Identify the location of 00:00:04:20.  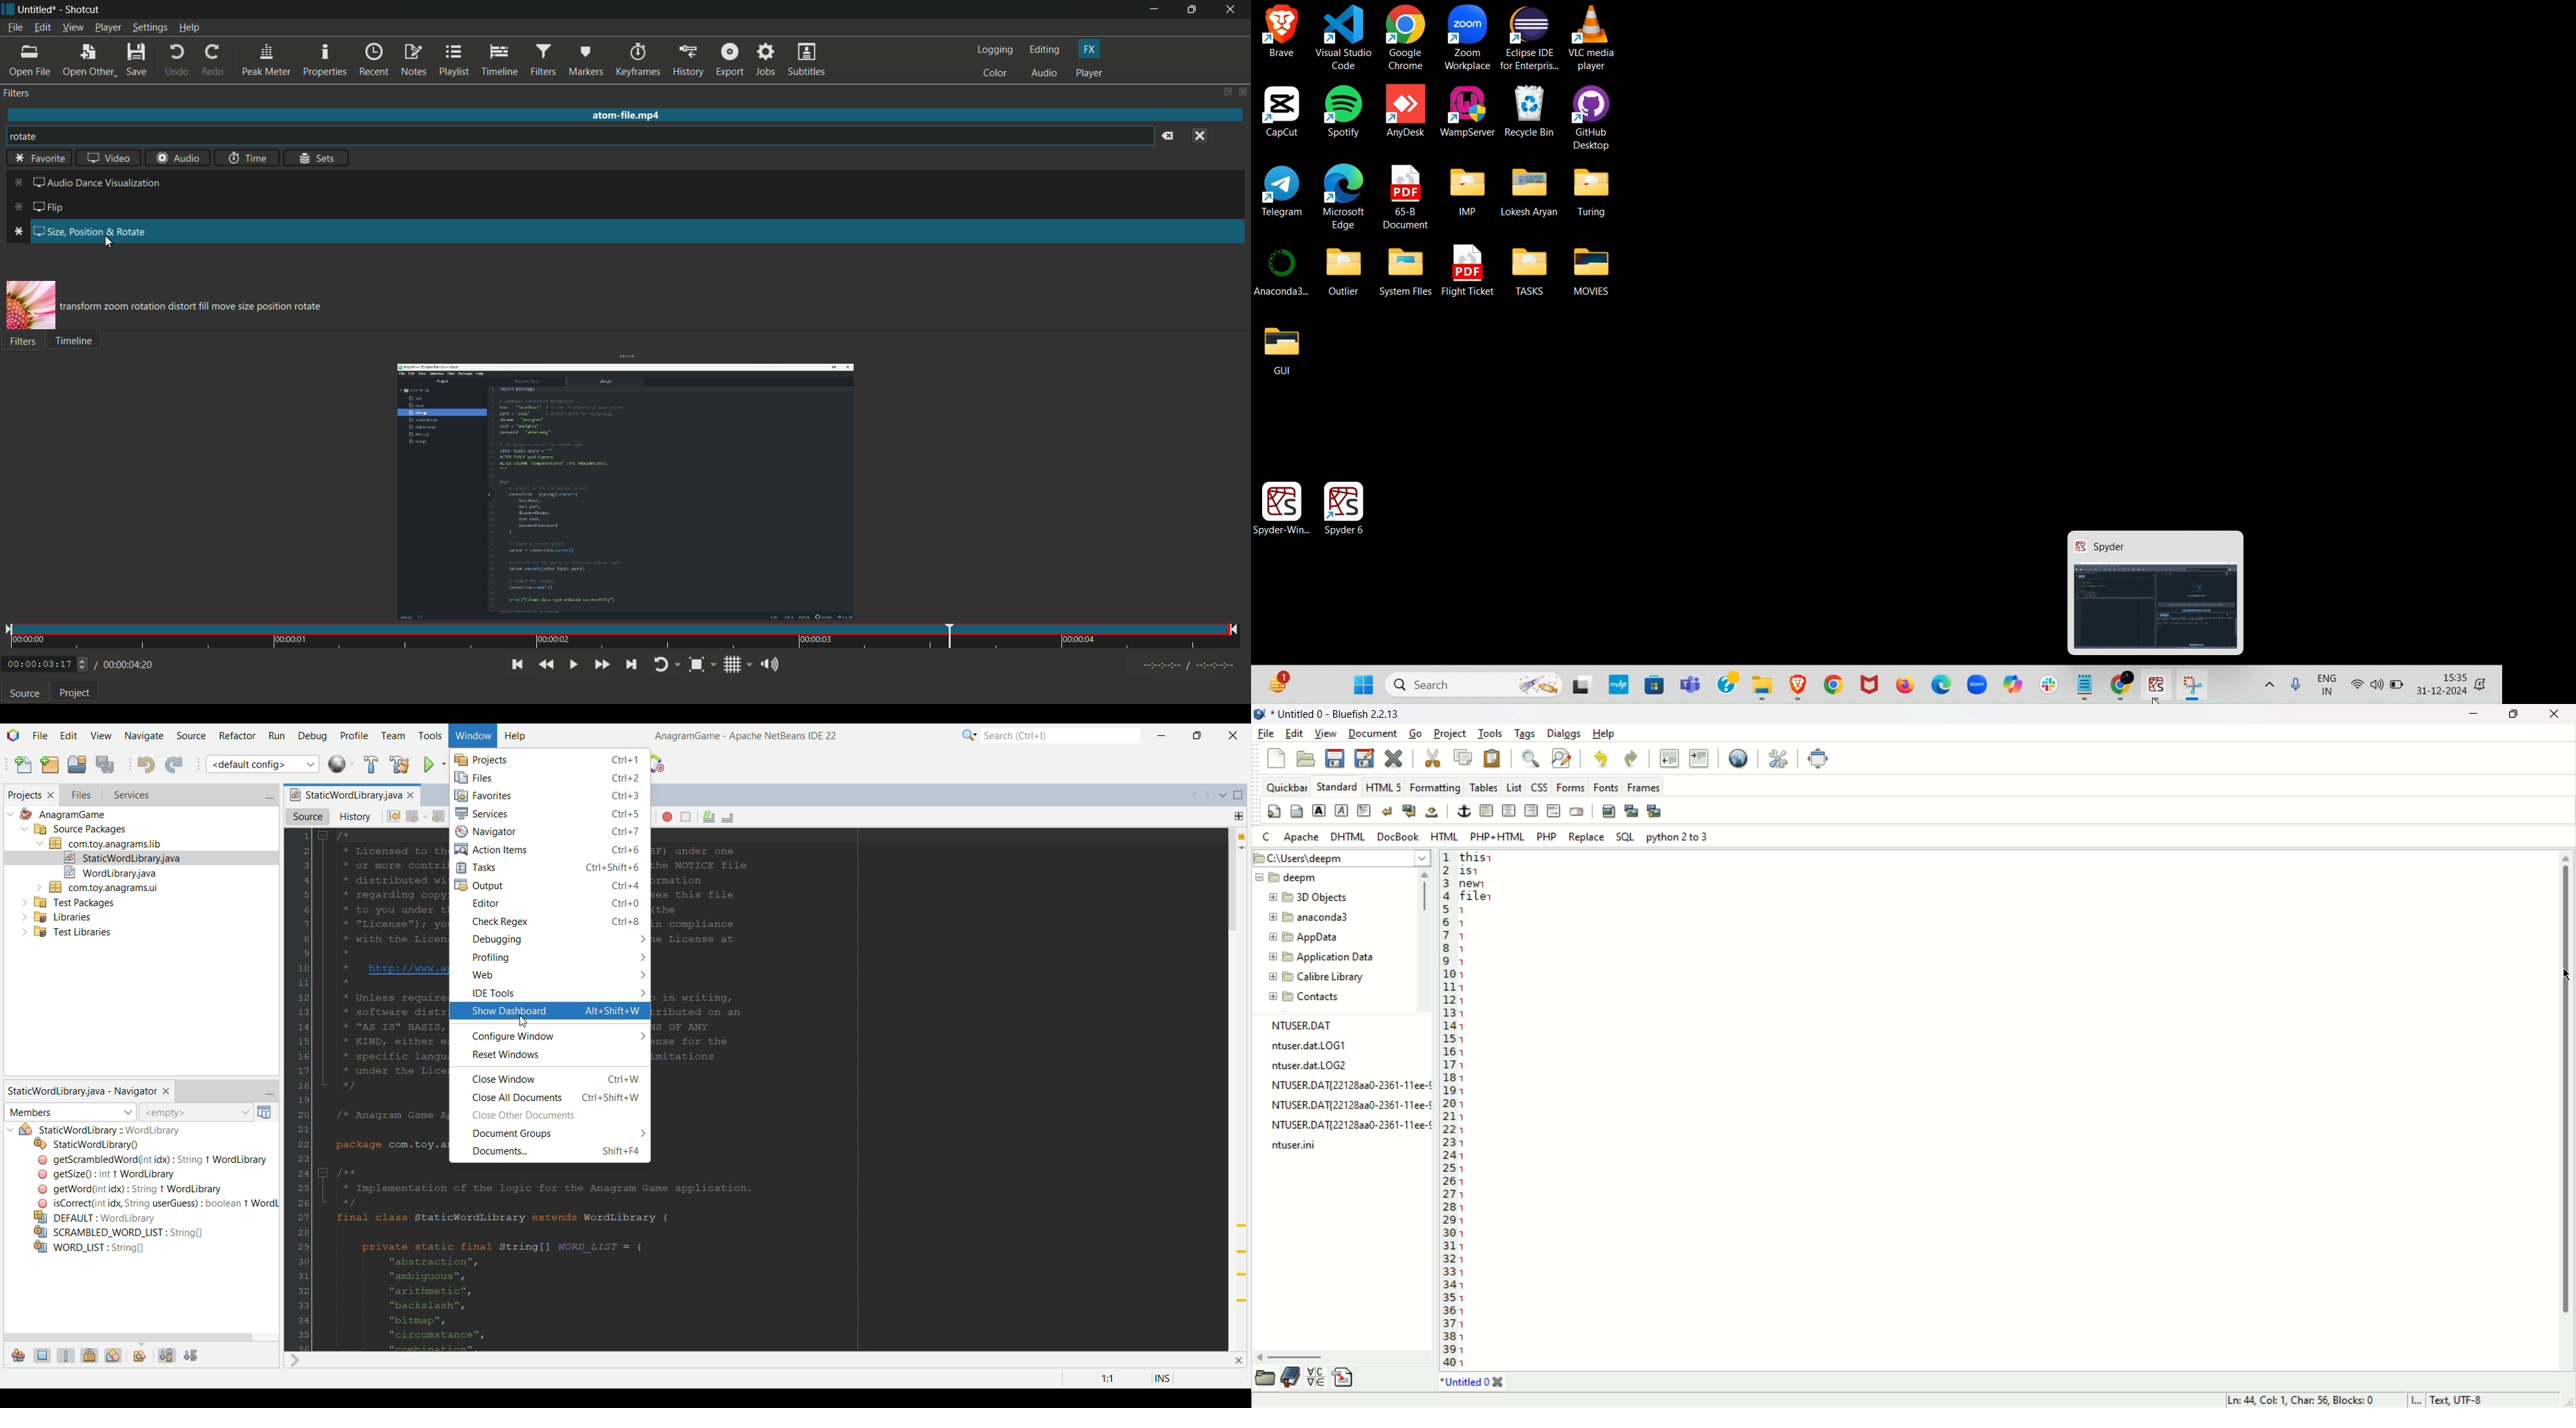
(124, 666).